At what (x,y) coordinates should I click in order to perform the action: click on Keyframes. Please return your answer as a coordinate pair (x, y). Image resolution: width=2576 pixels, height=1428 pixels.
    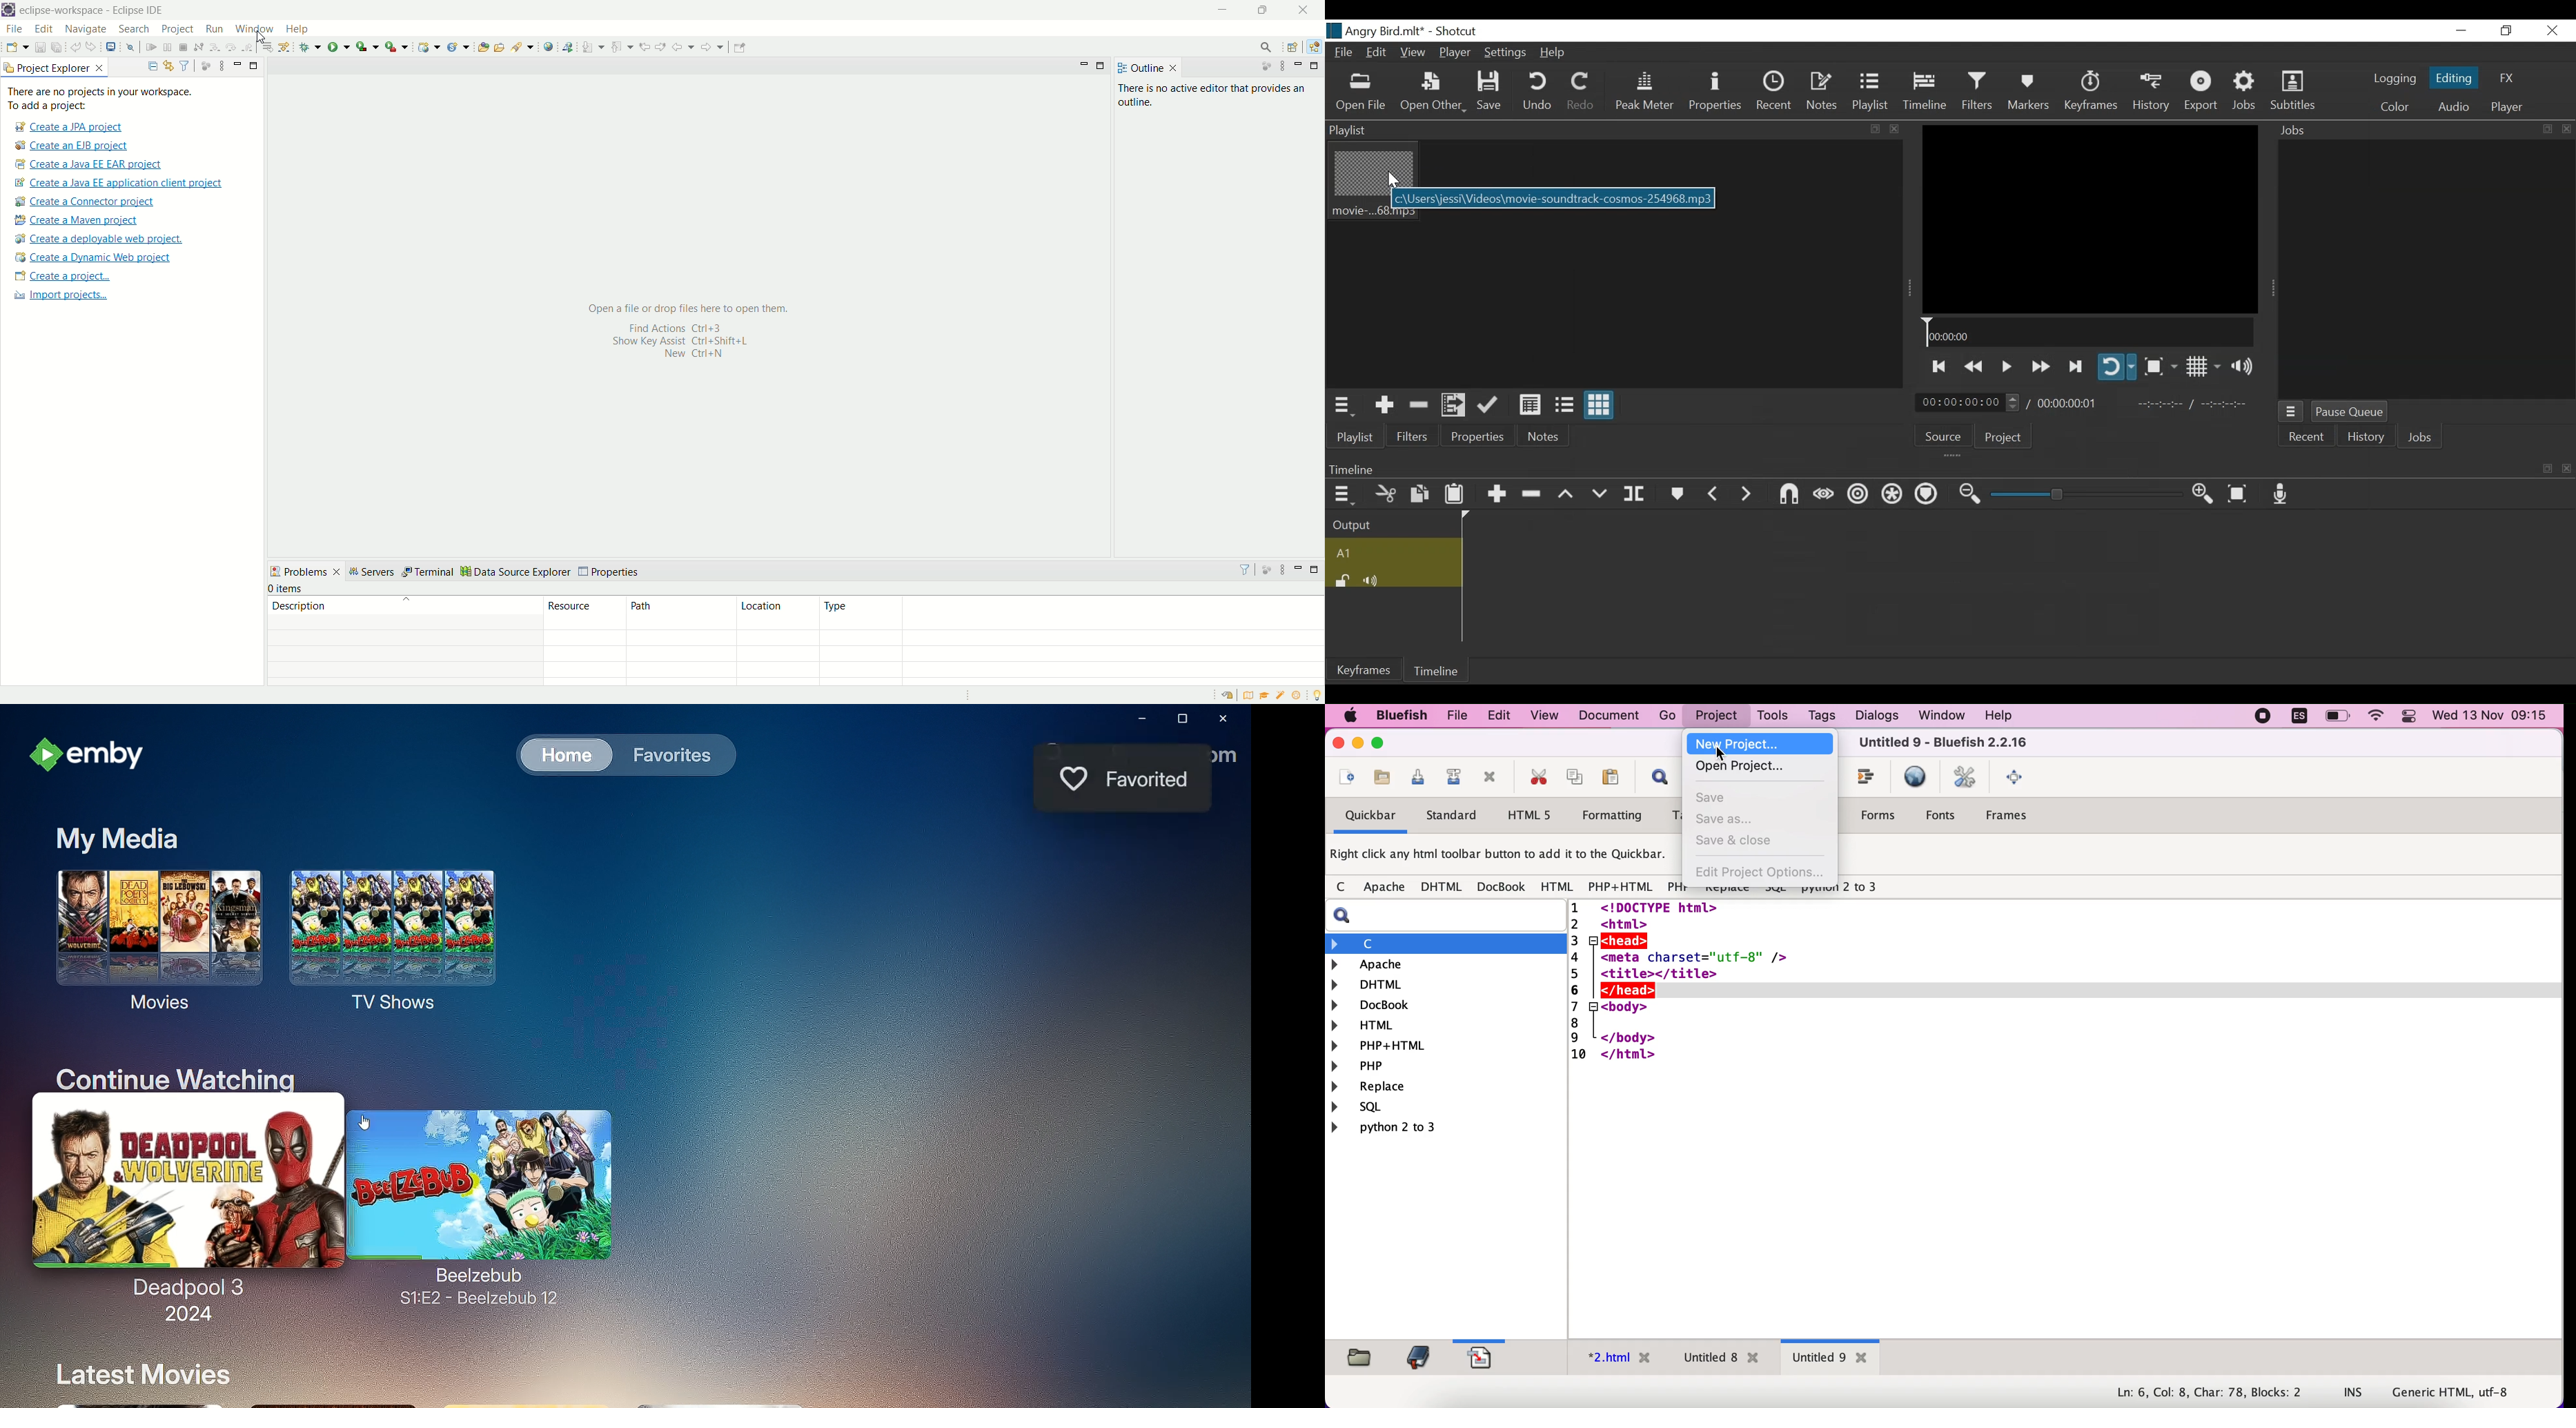
    Looking at the image, I should click on (1365, 669).